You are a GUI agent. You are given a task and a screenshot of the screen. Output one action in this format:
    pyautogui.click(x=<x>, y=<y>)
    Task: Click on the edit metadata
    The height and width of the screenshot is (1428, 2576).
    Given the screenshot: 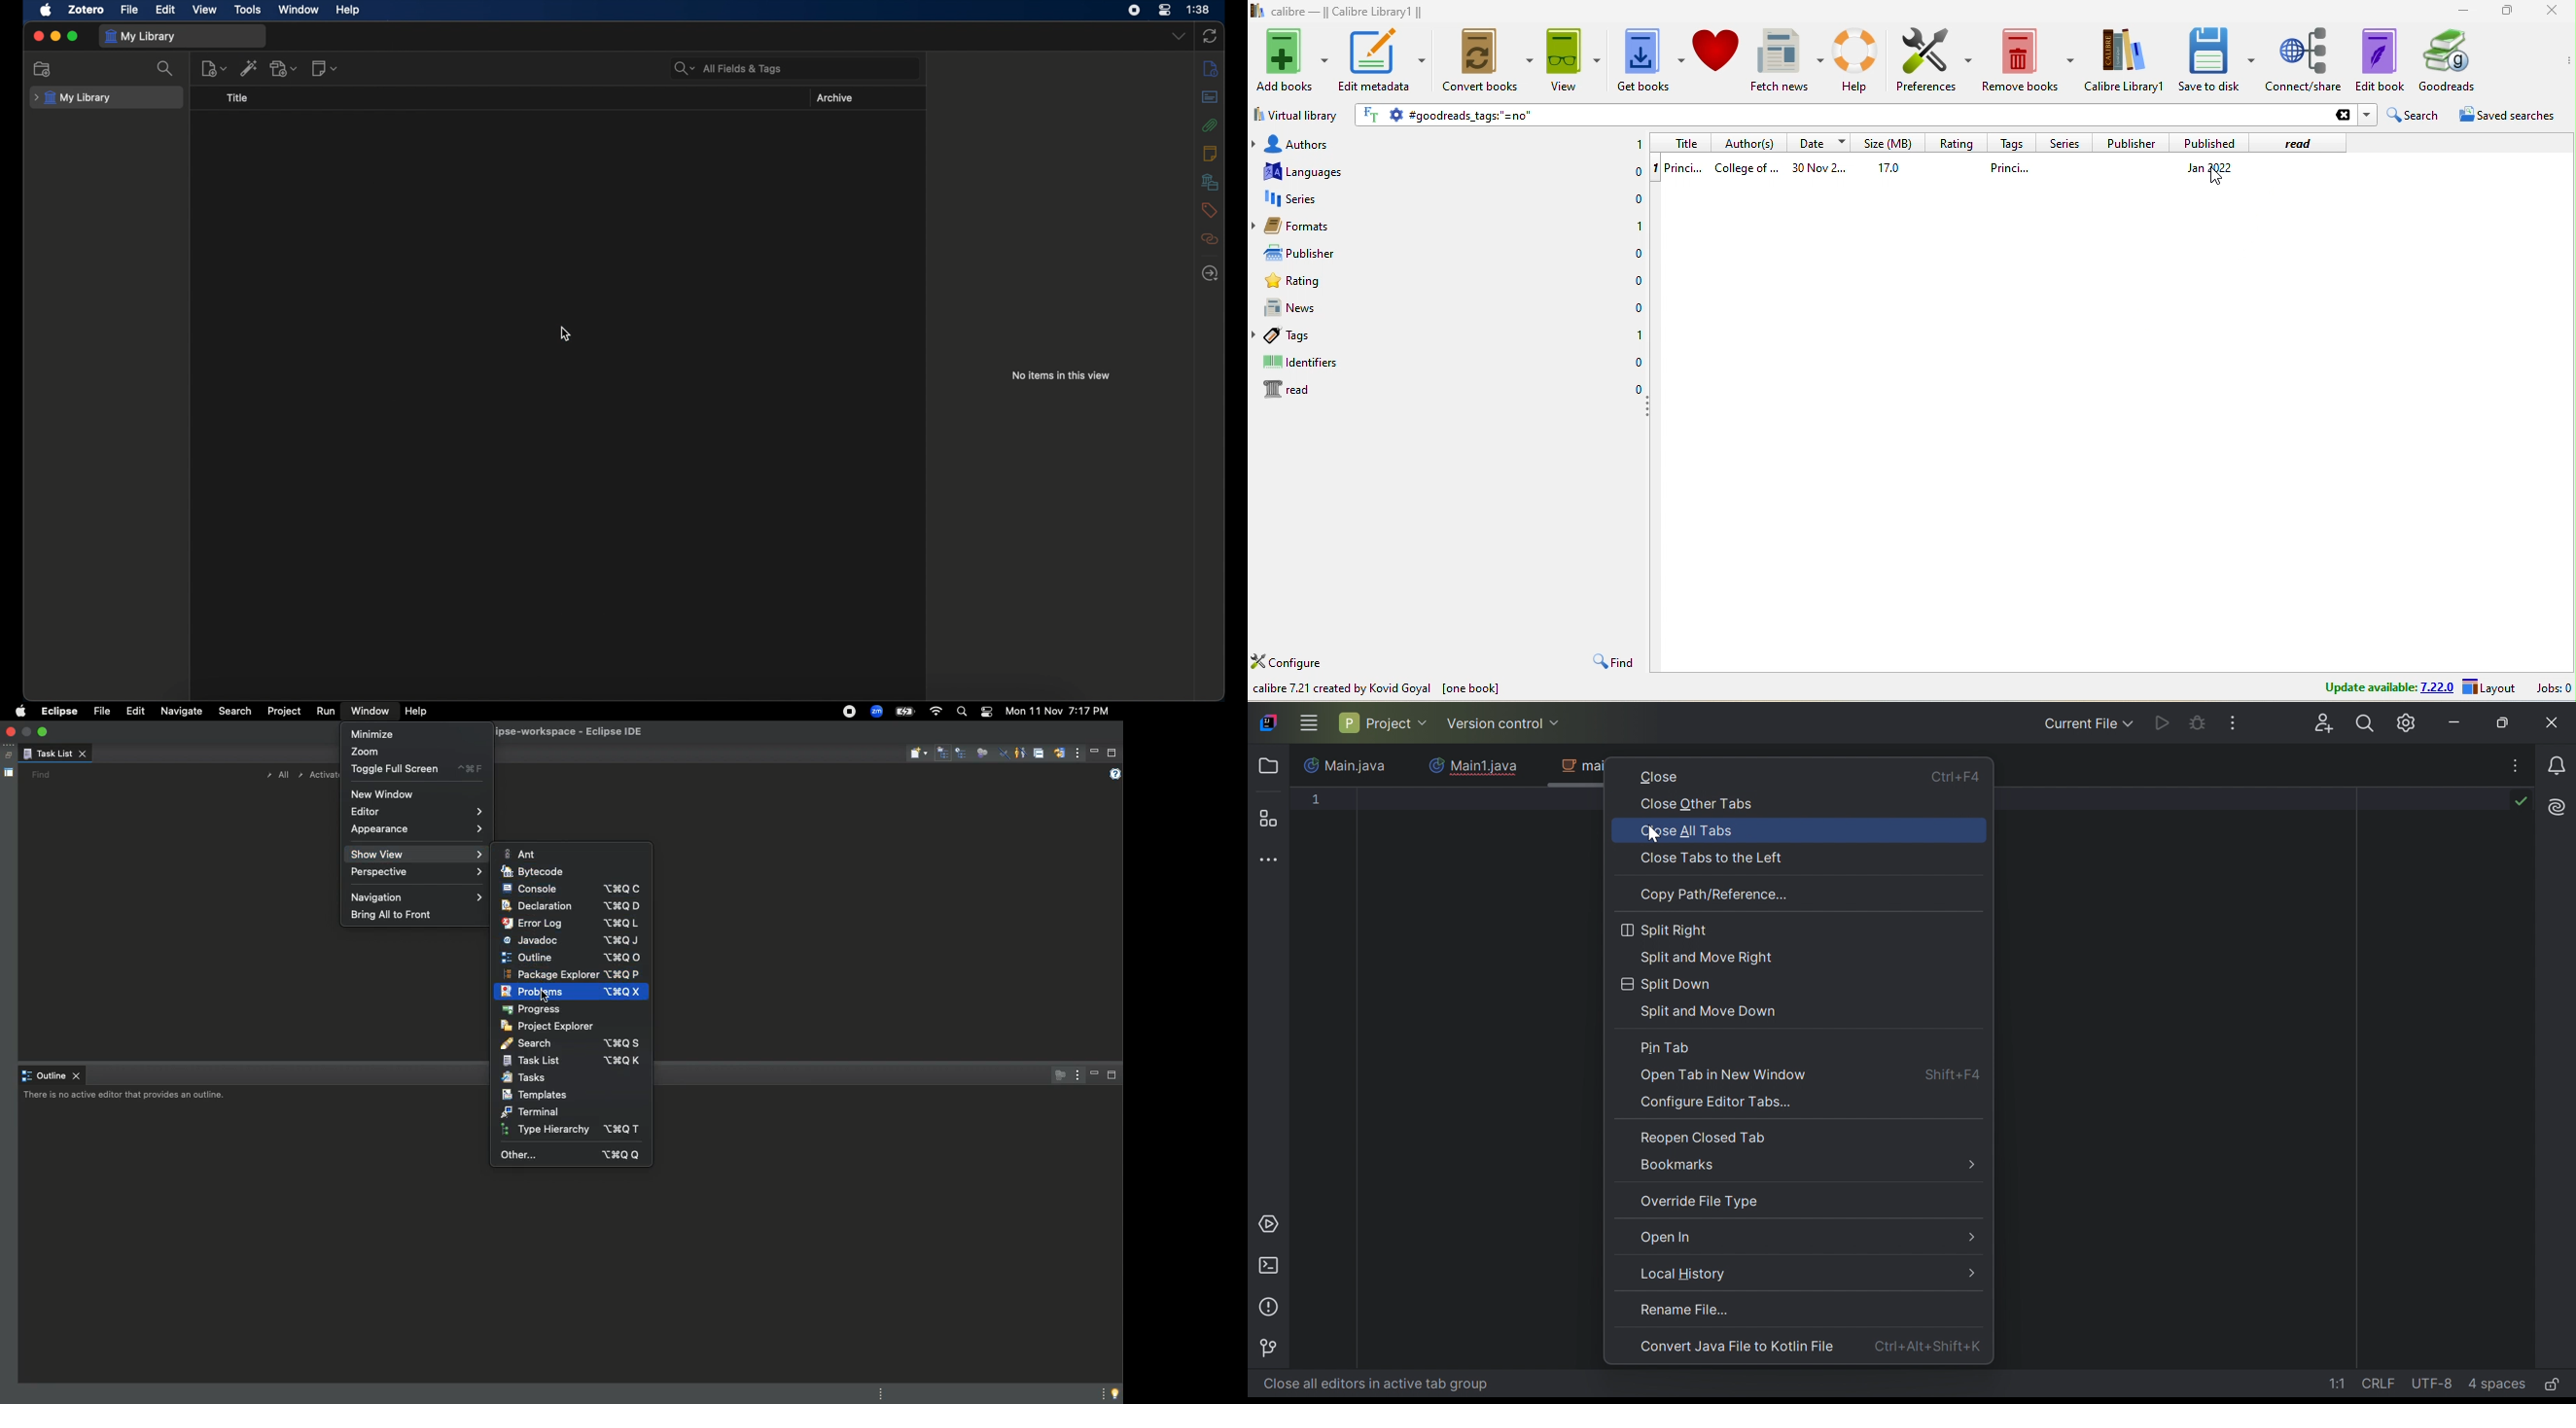 What is the action you would take?
    pyautogui.click(x=1382, y=61)
    